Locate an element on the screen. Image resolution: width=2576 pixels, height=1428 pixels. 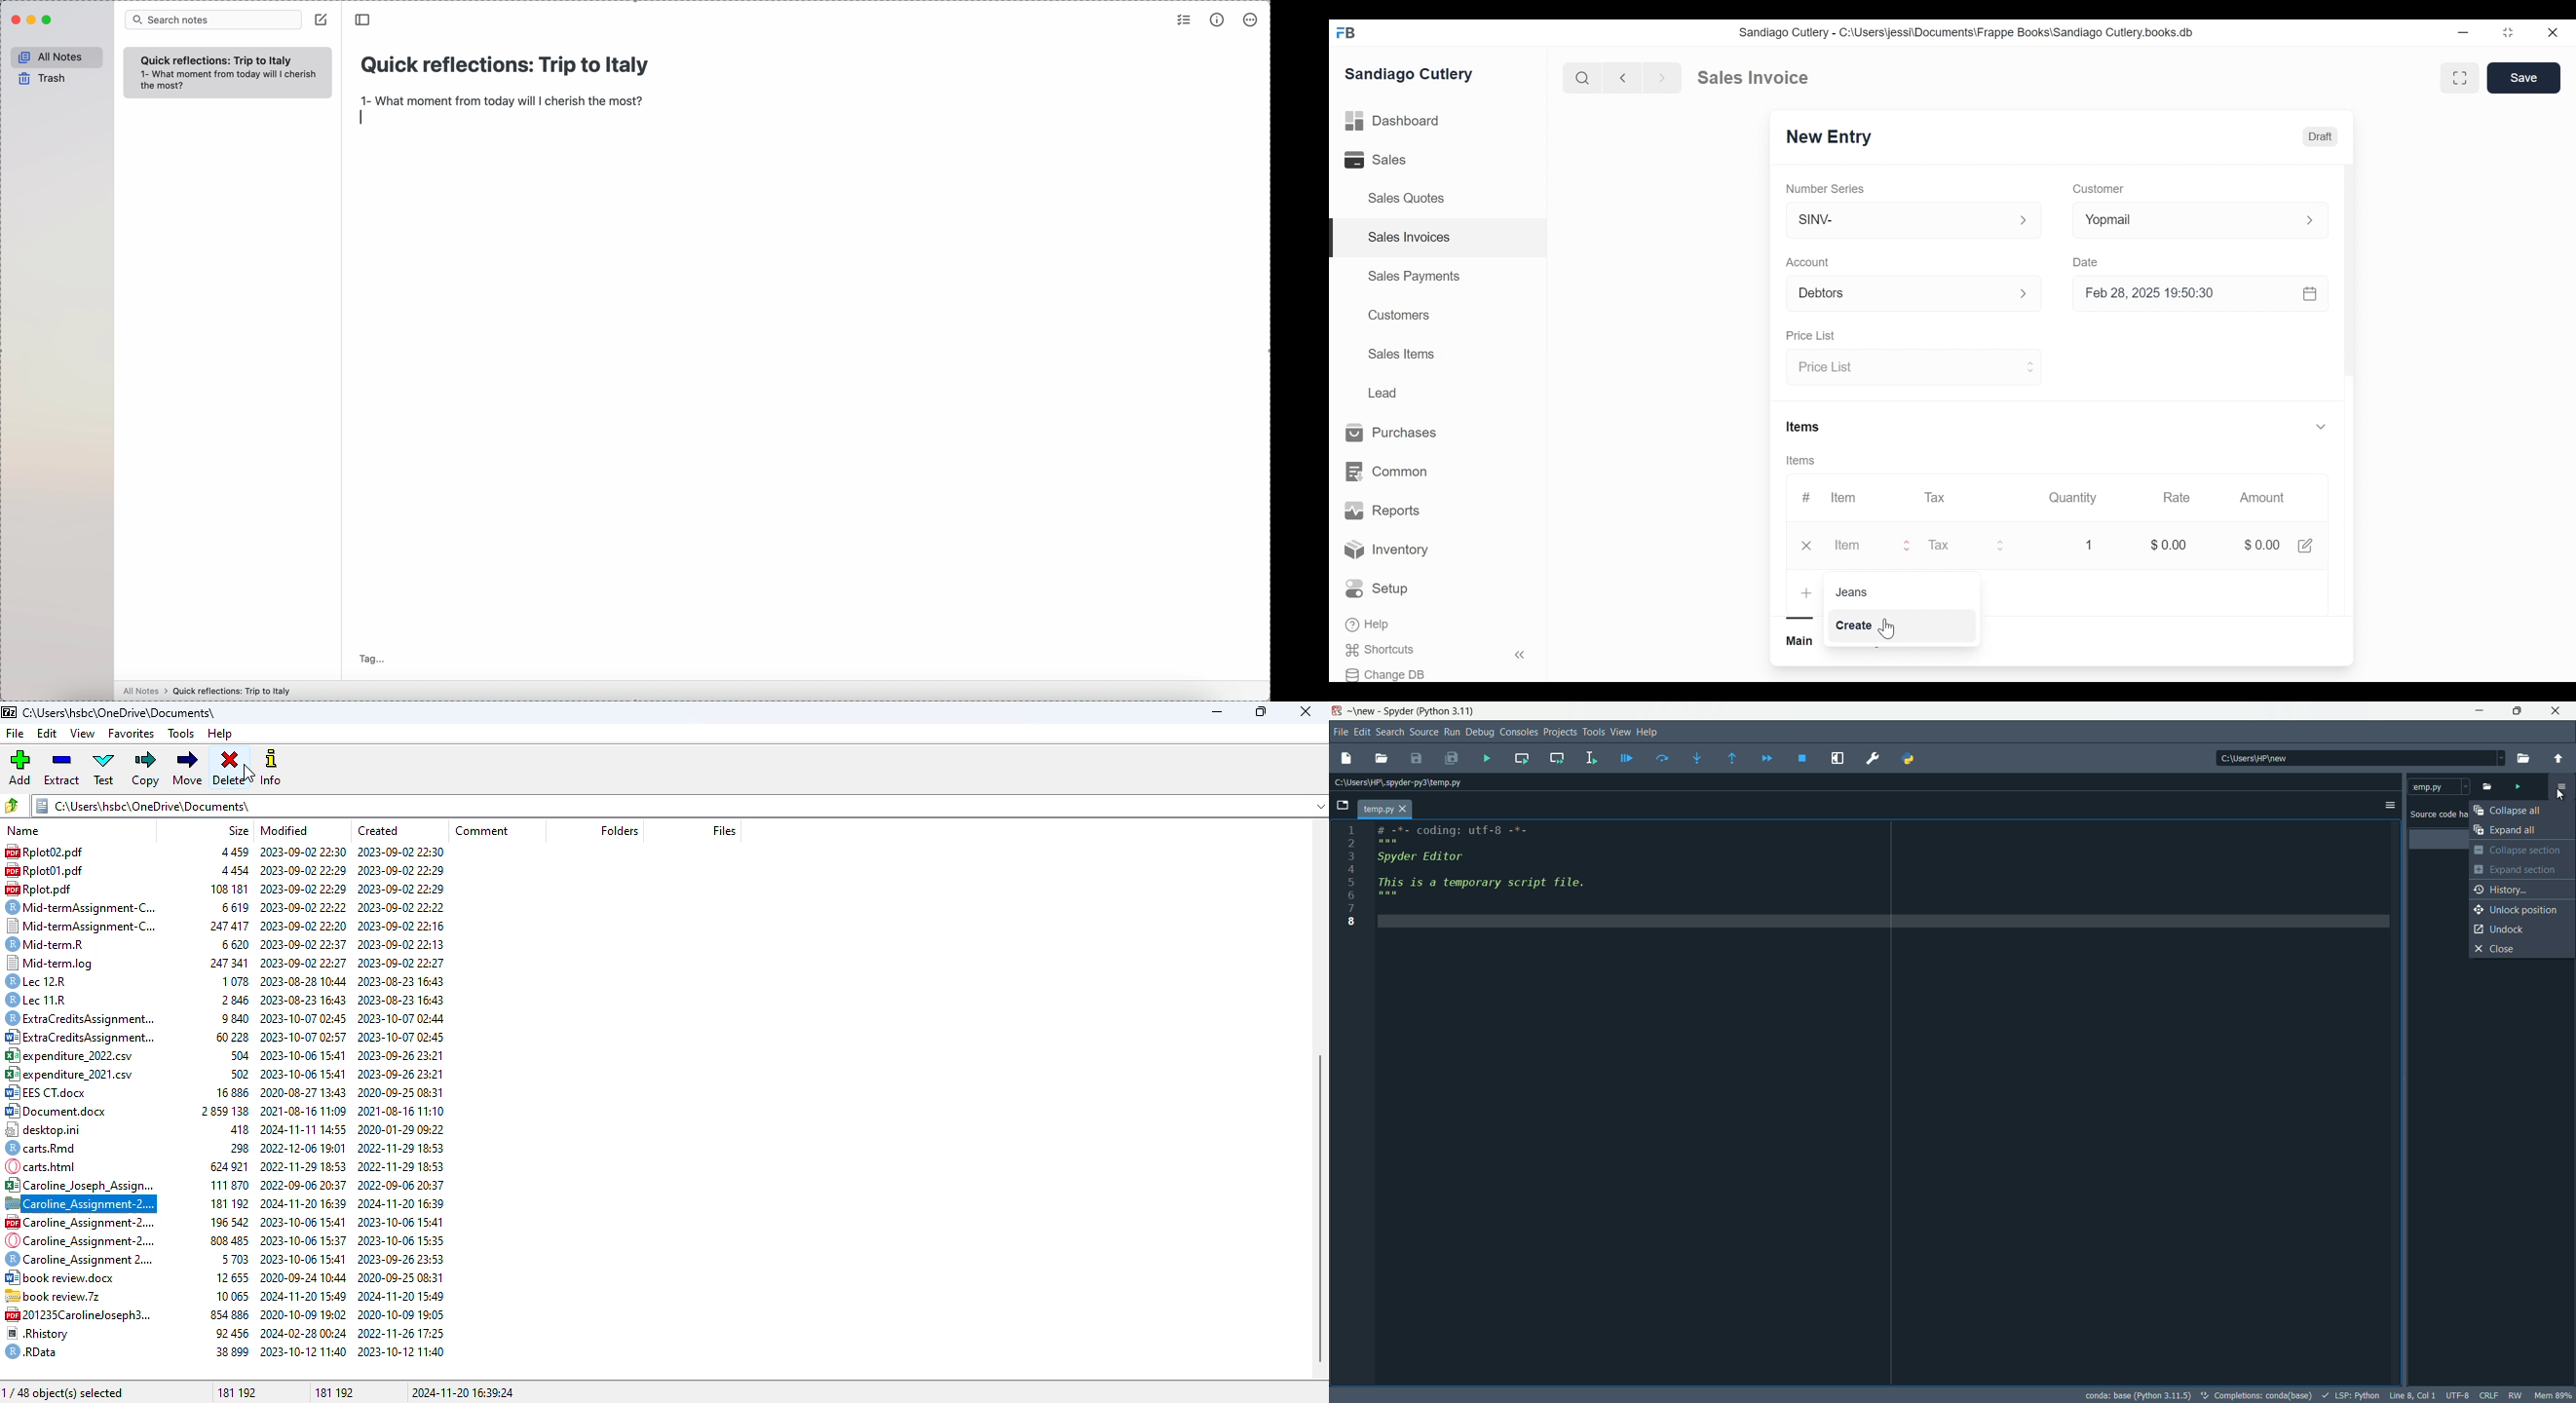
2023-08-28 10:44 is located at coordinates (305, 981).